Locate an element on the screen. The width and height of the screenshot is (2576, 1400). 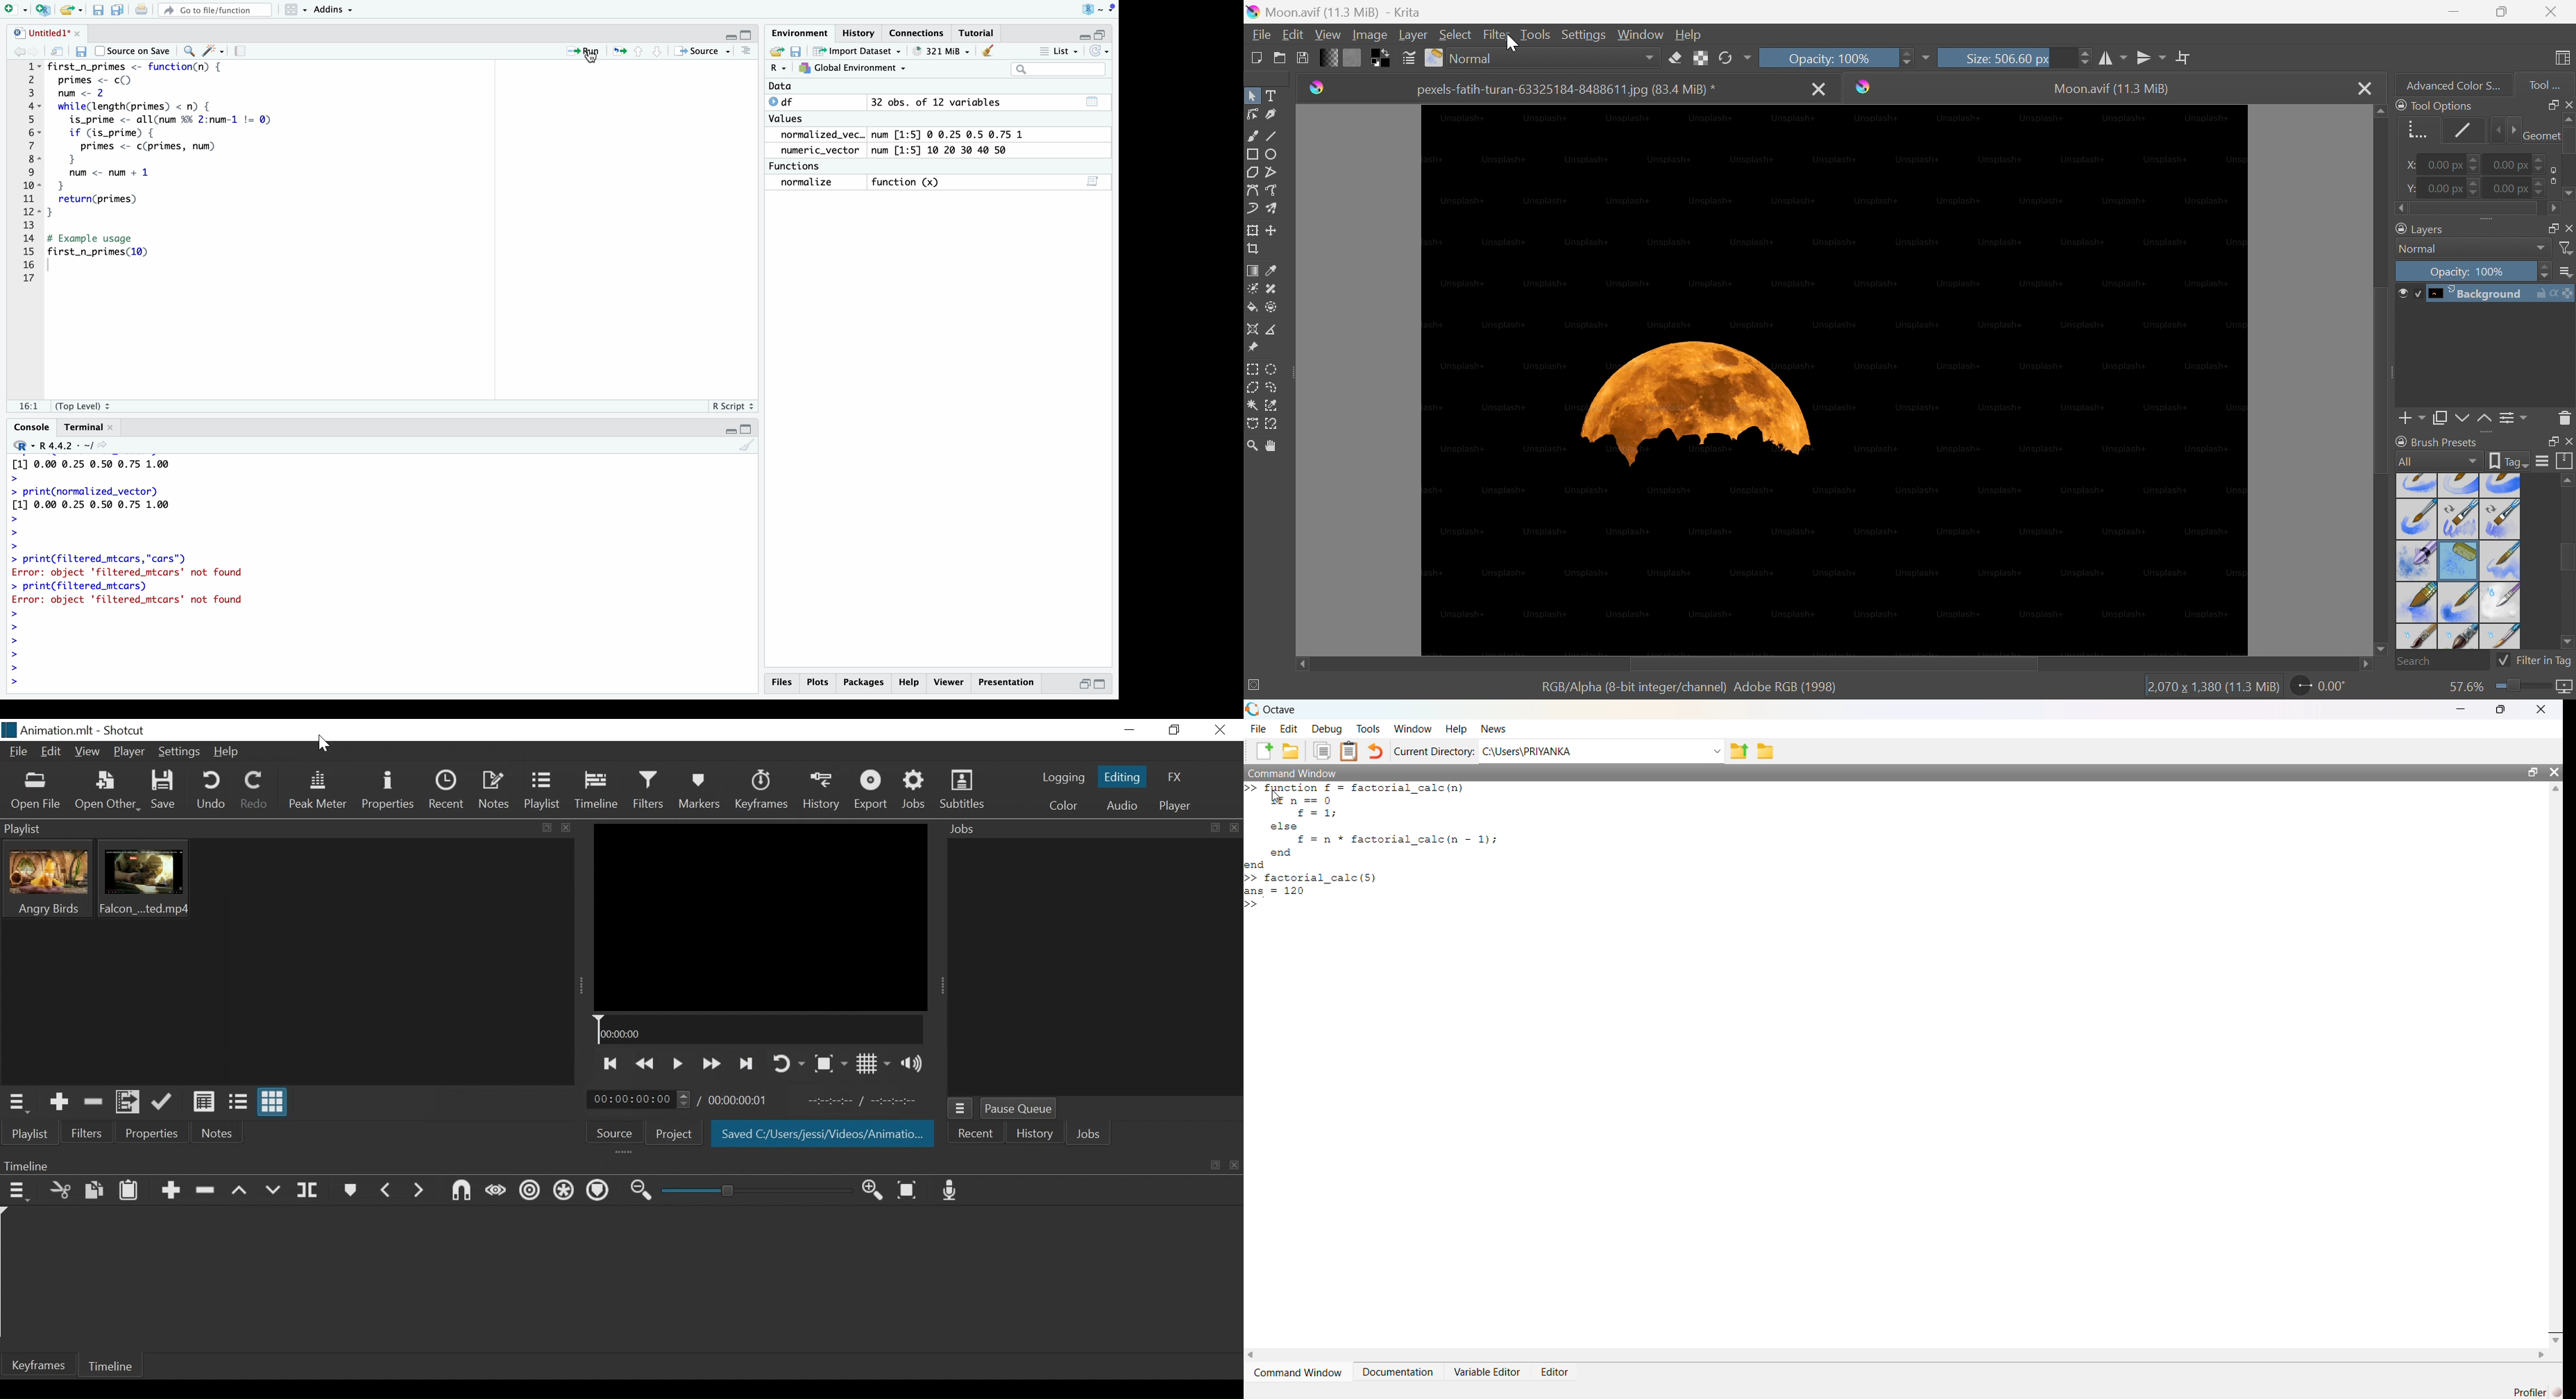
new is located at coordinates (779, 49).